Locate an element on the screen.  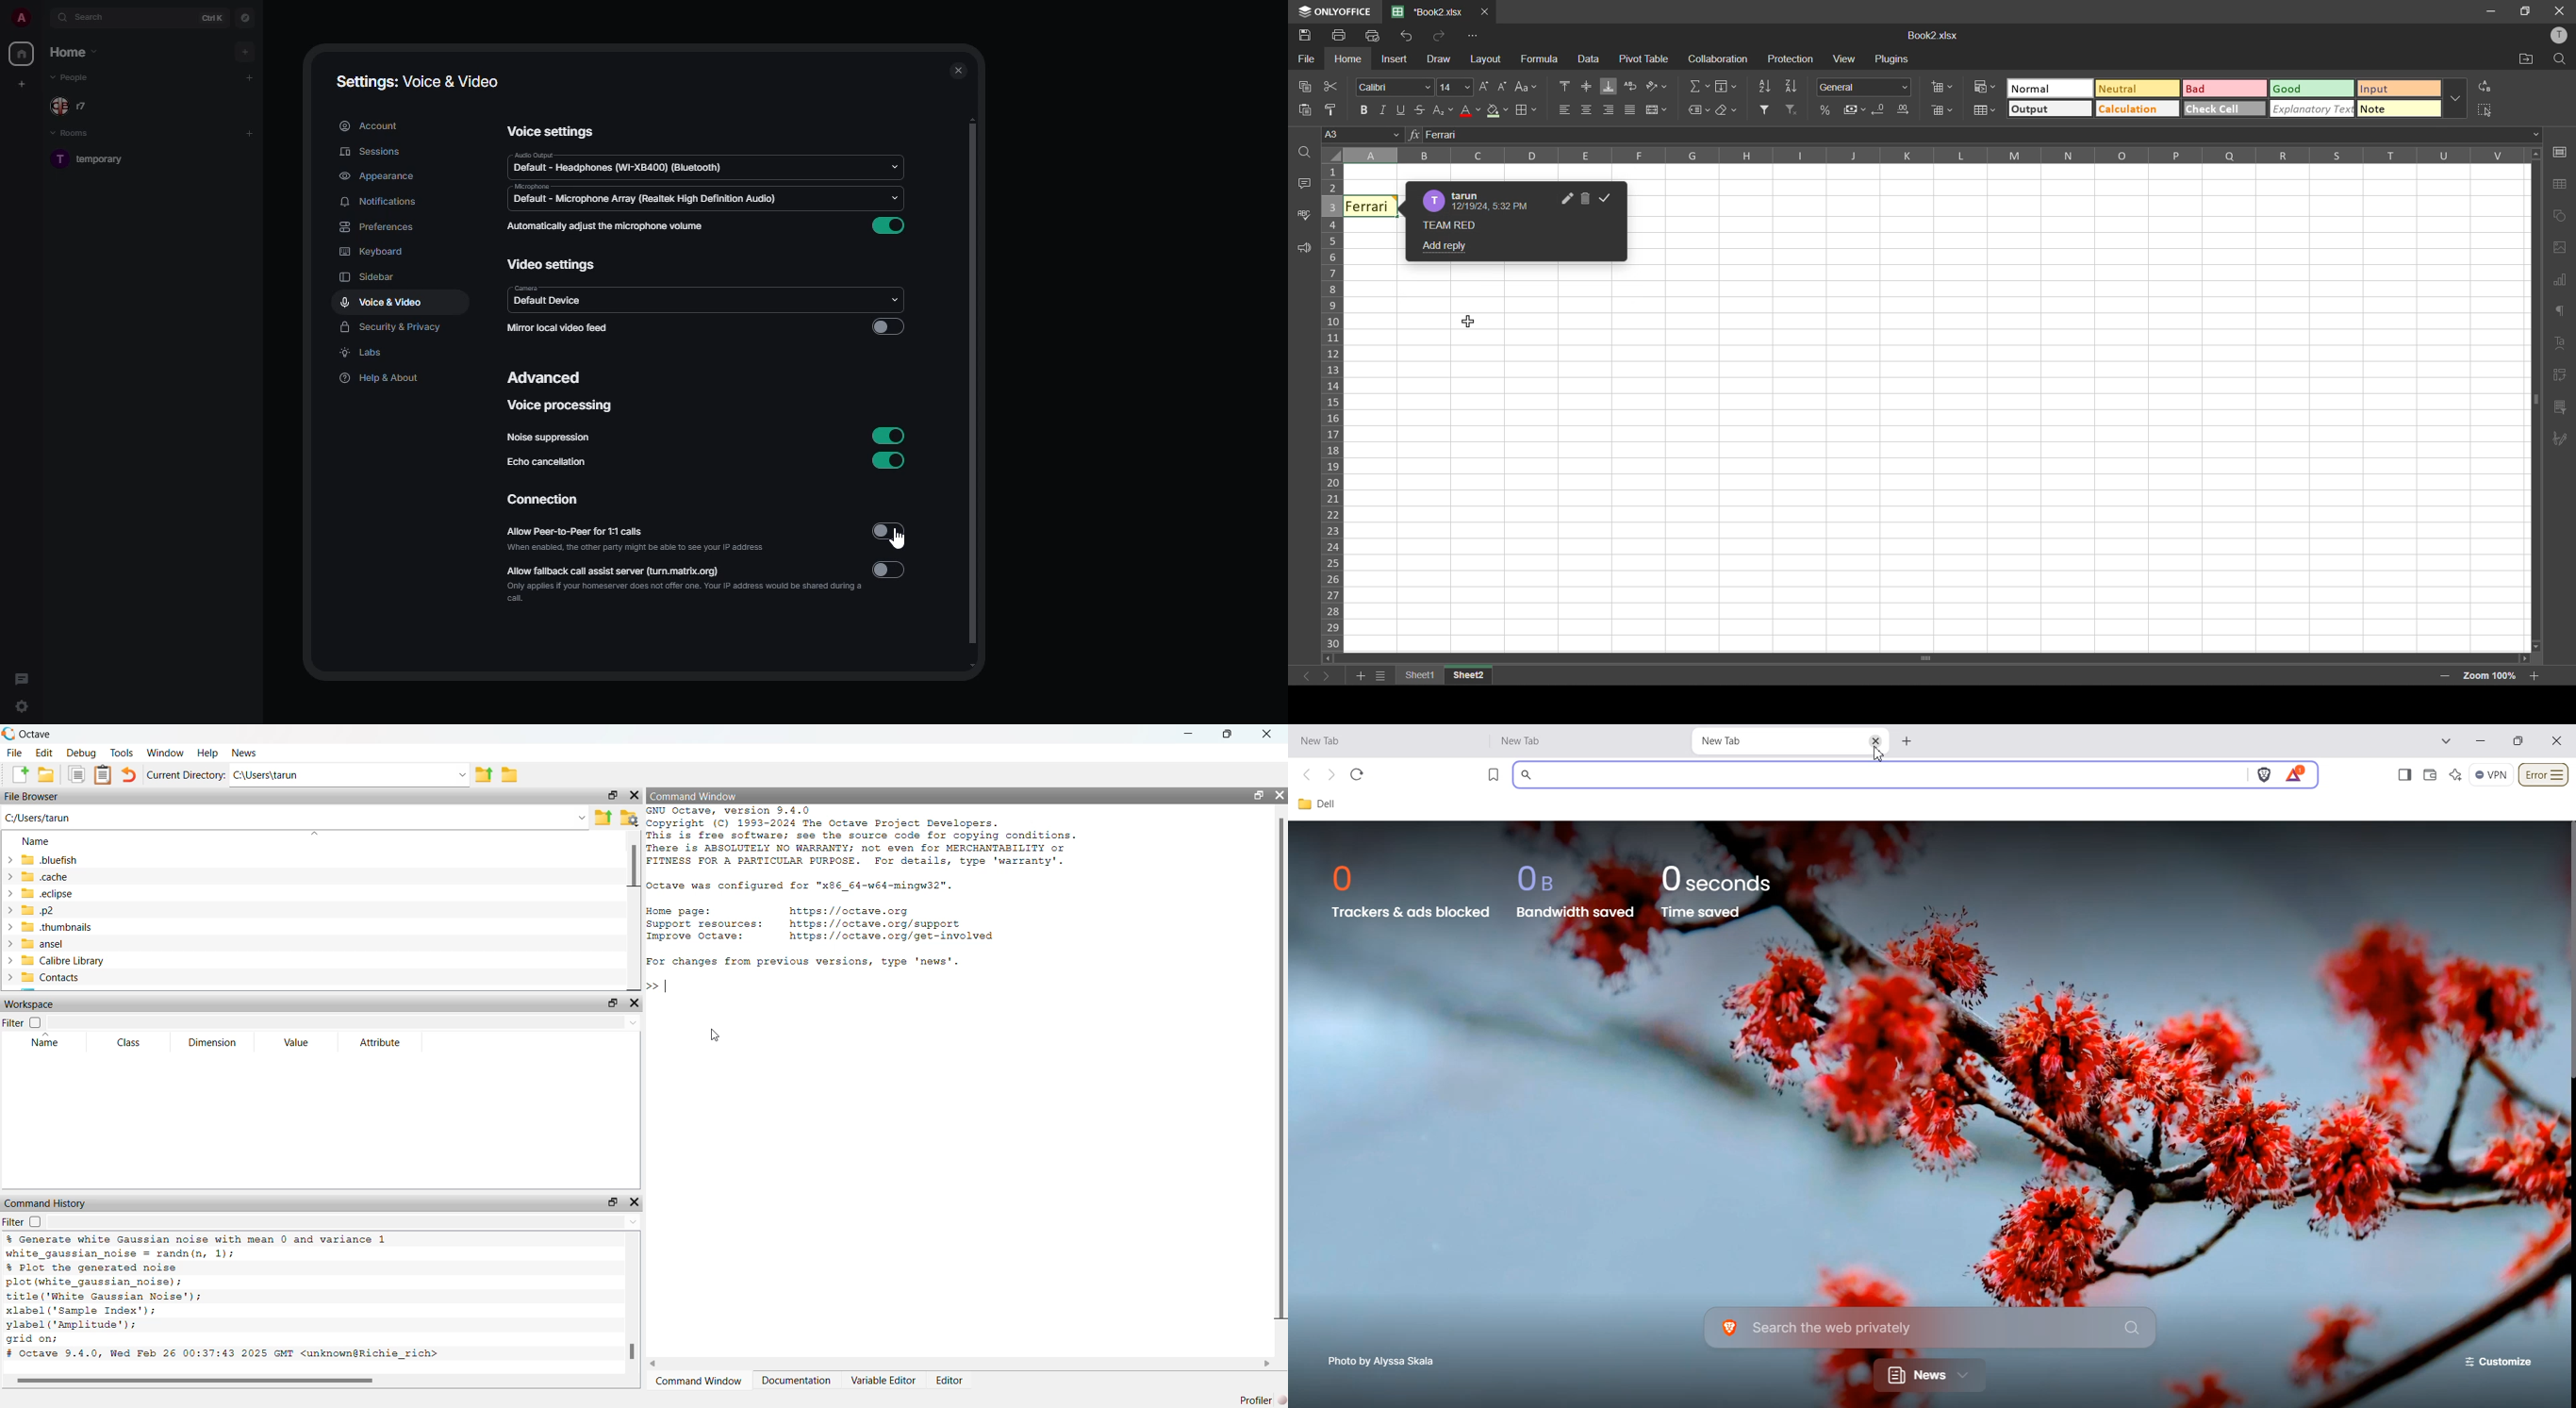
zoom out is located at coordinates (2445, 678).